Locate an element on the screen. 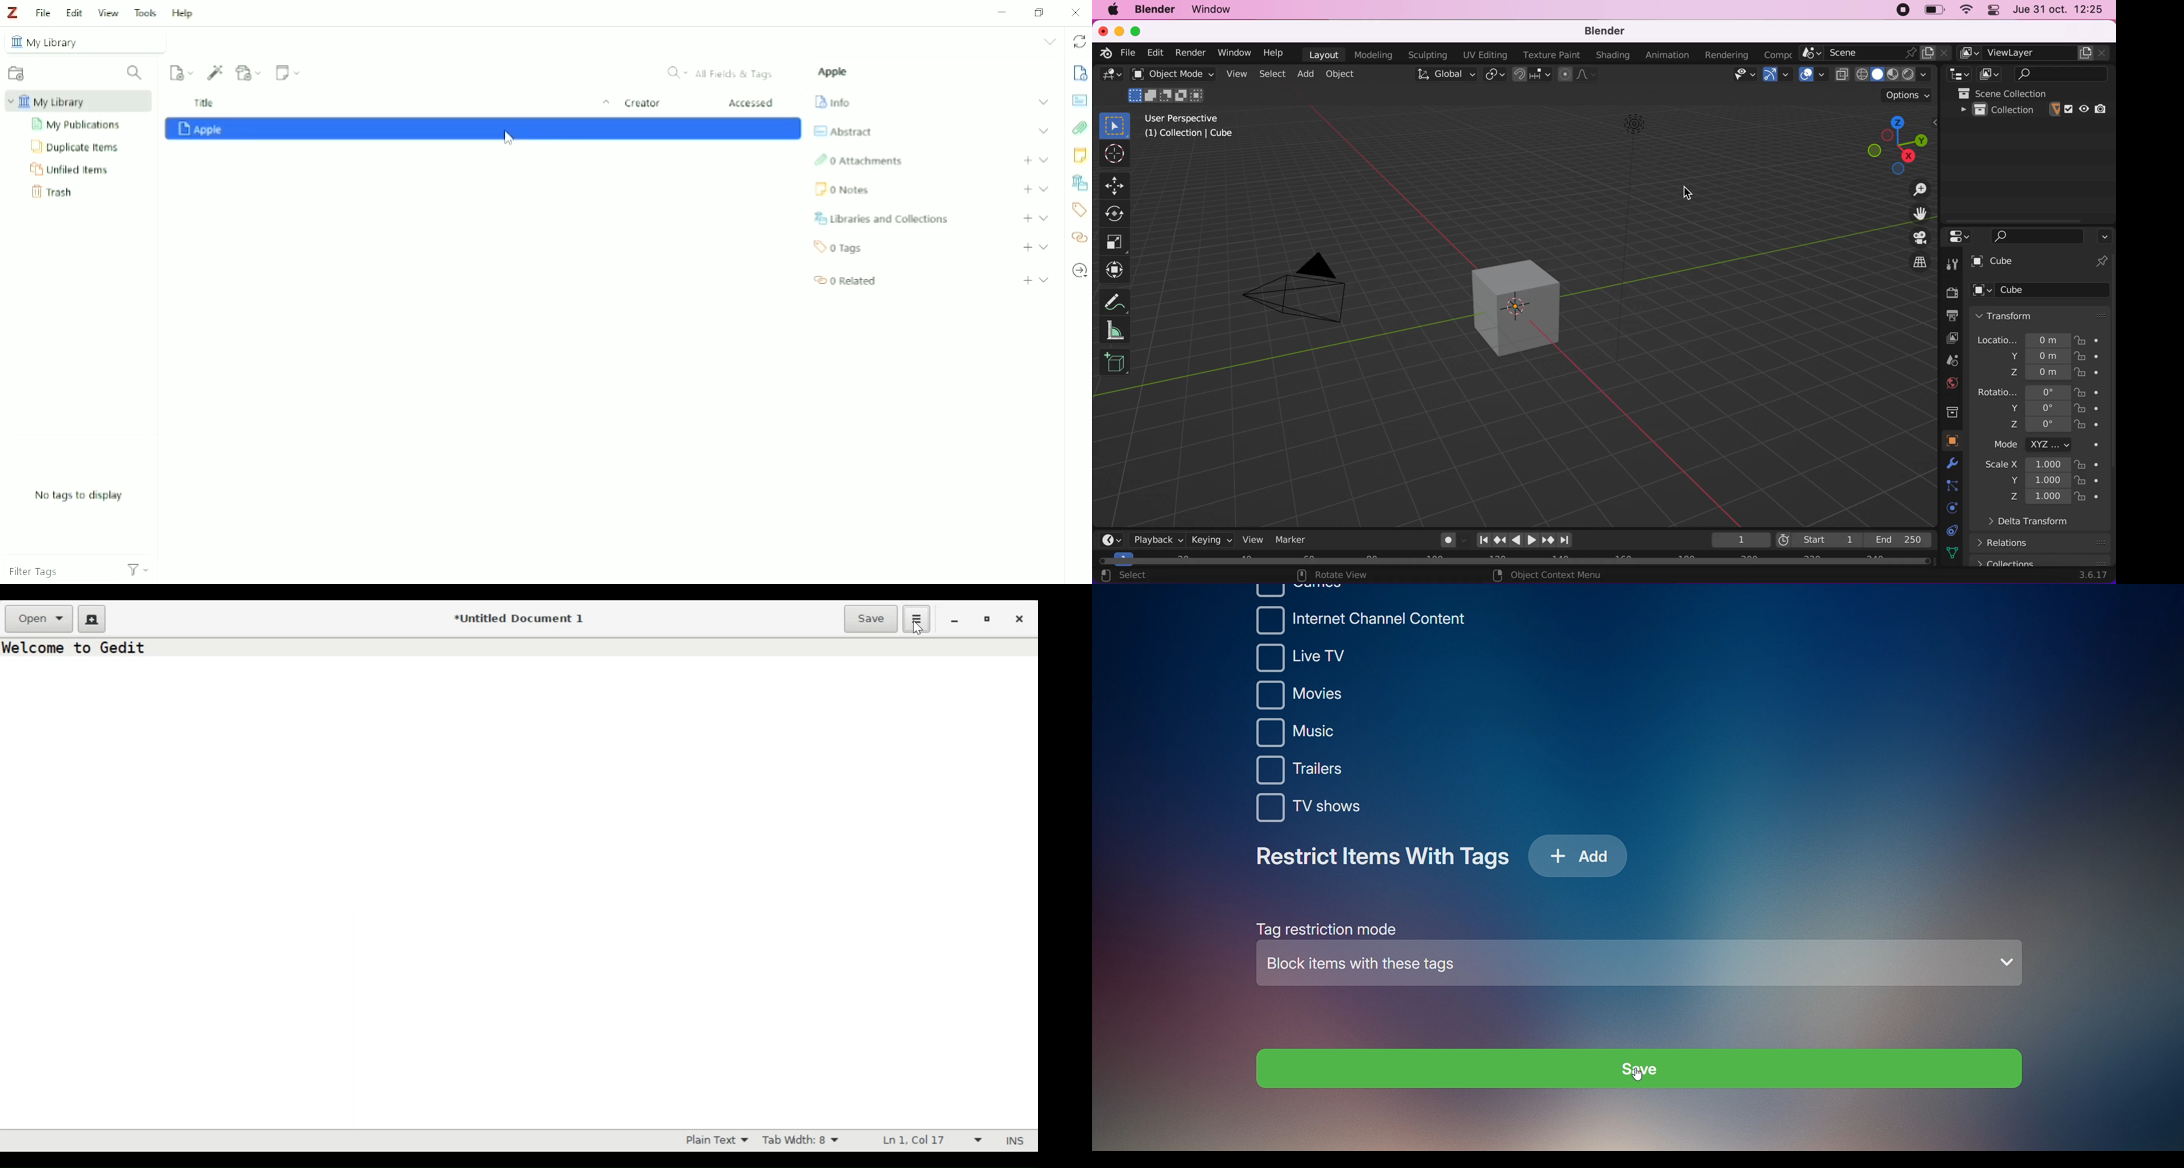 The image size is (2184, 1176). No tags to display is located at coordinates (77, 495).